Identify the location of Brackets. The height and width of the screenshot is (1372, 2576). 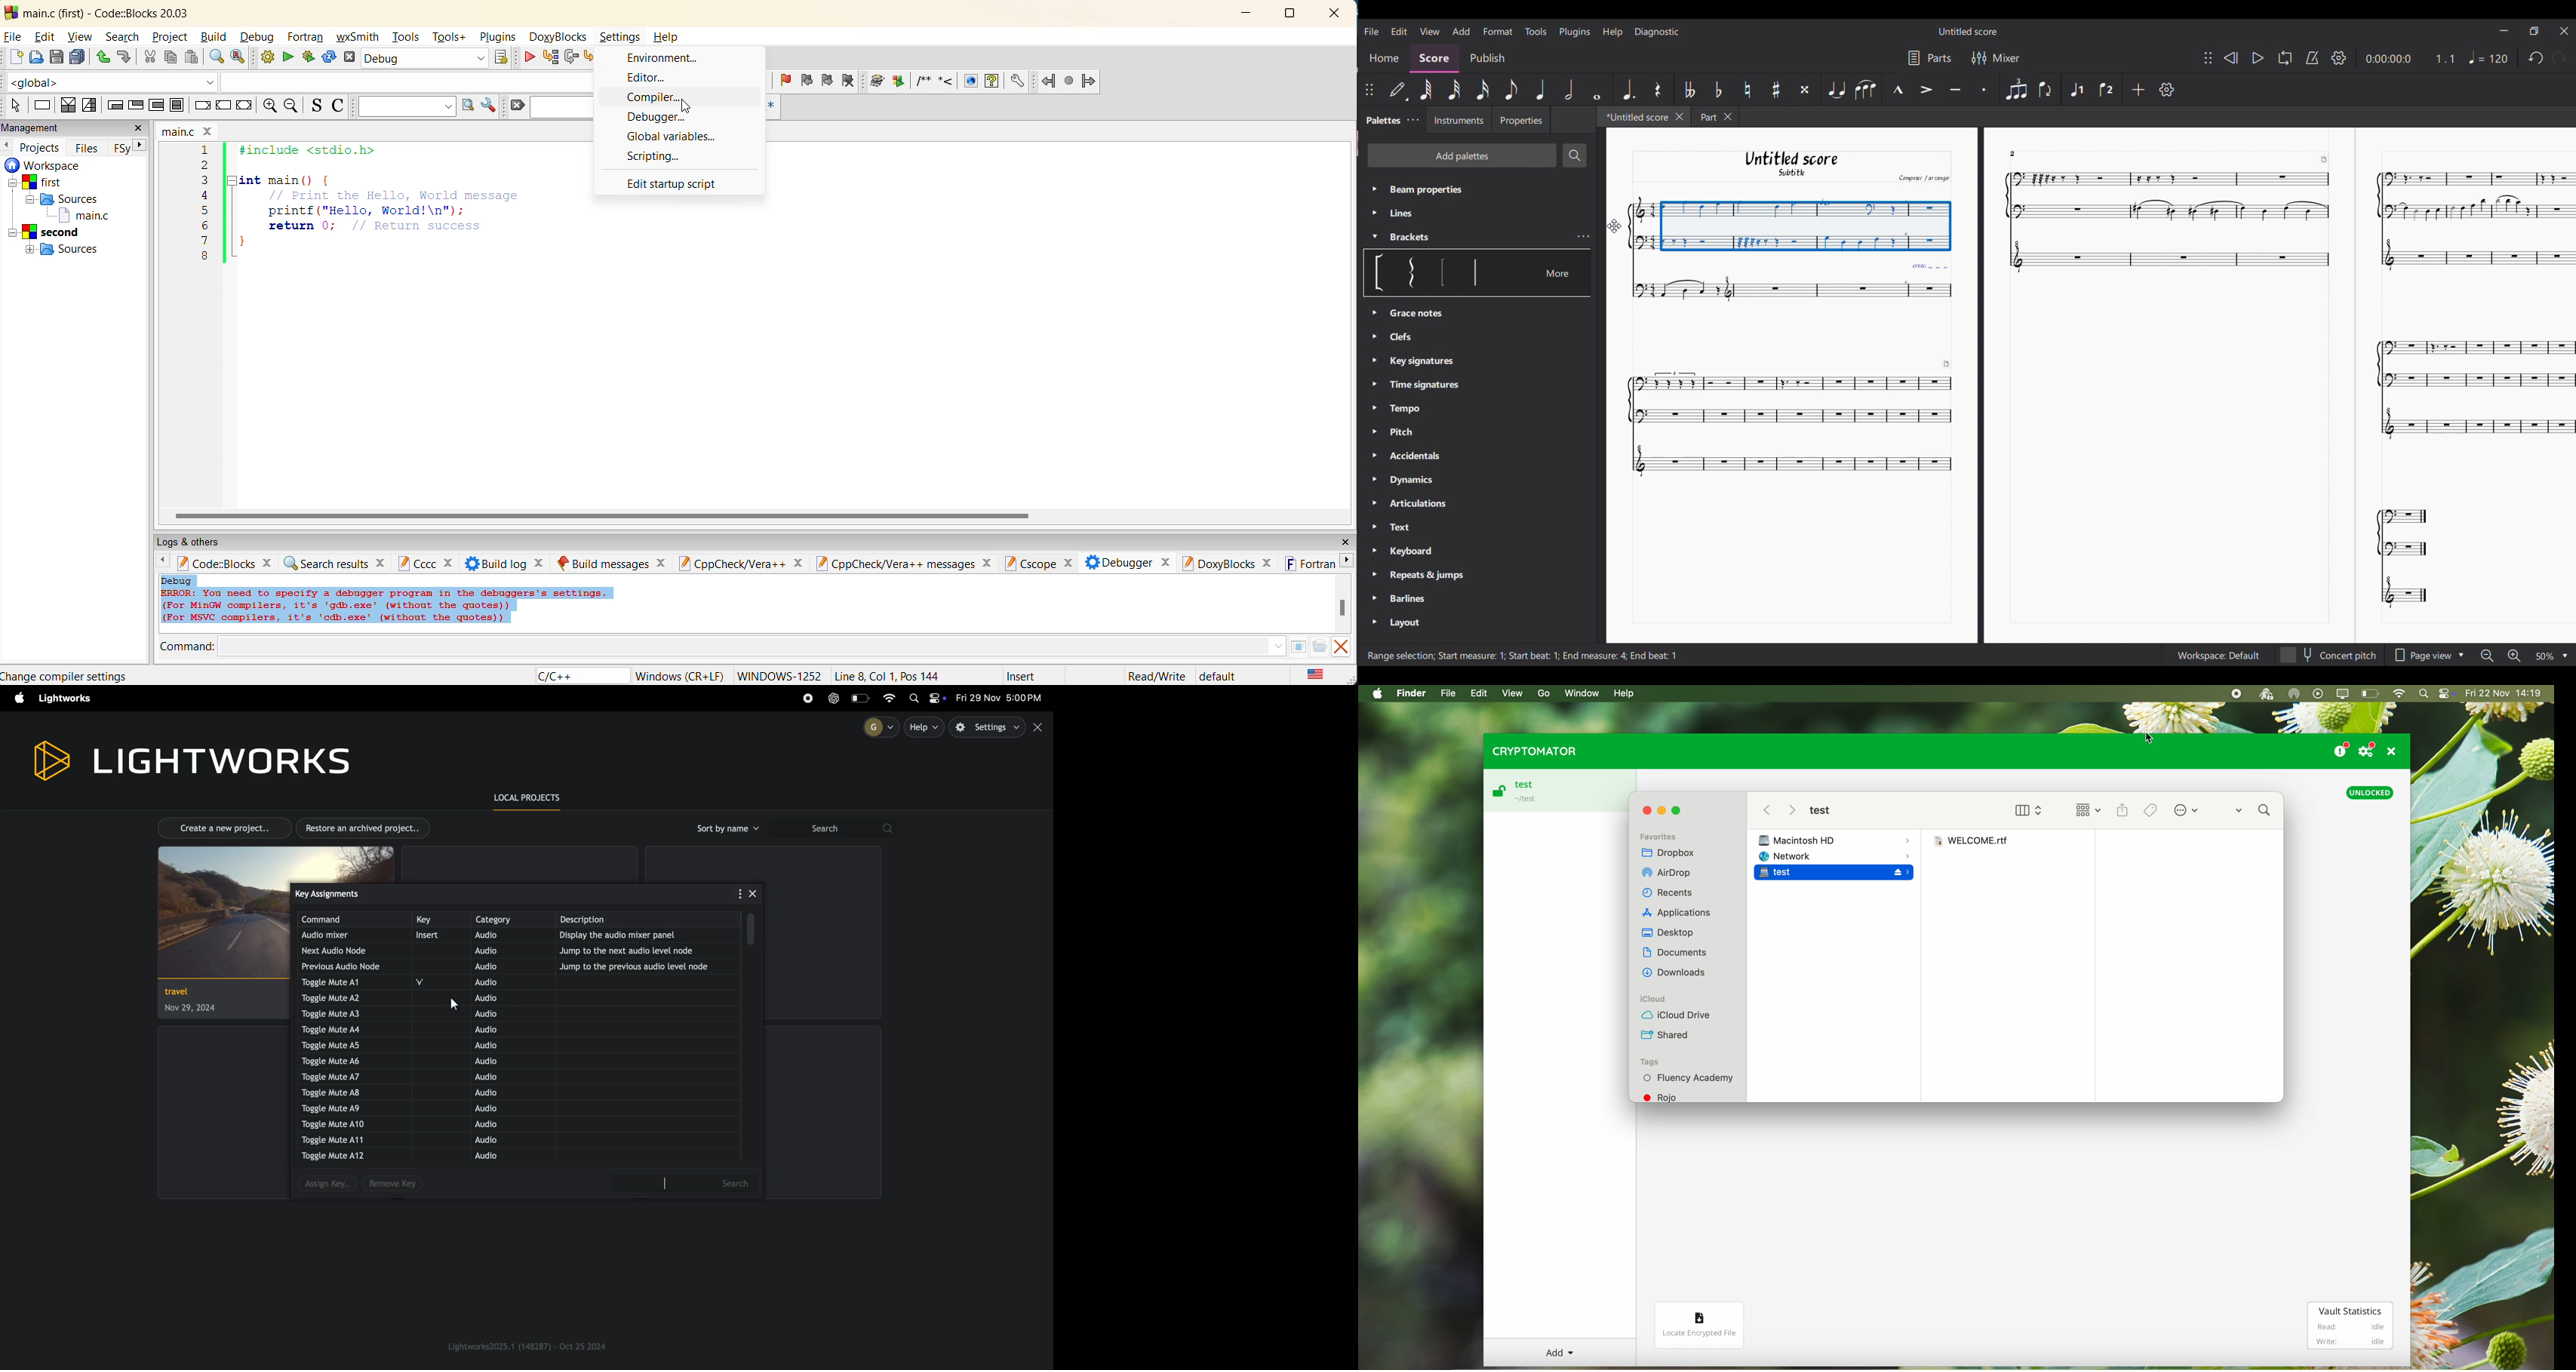
(1417, 237).